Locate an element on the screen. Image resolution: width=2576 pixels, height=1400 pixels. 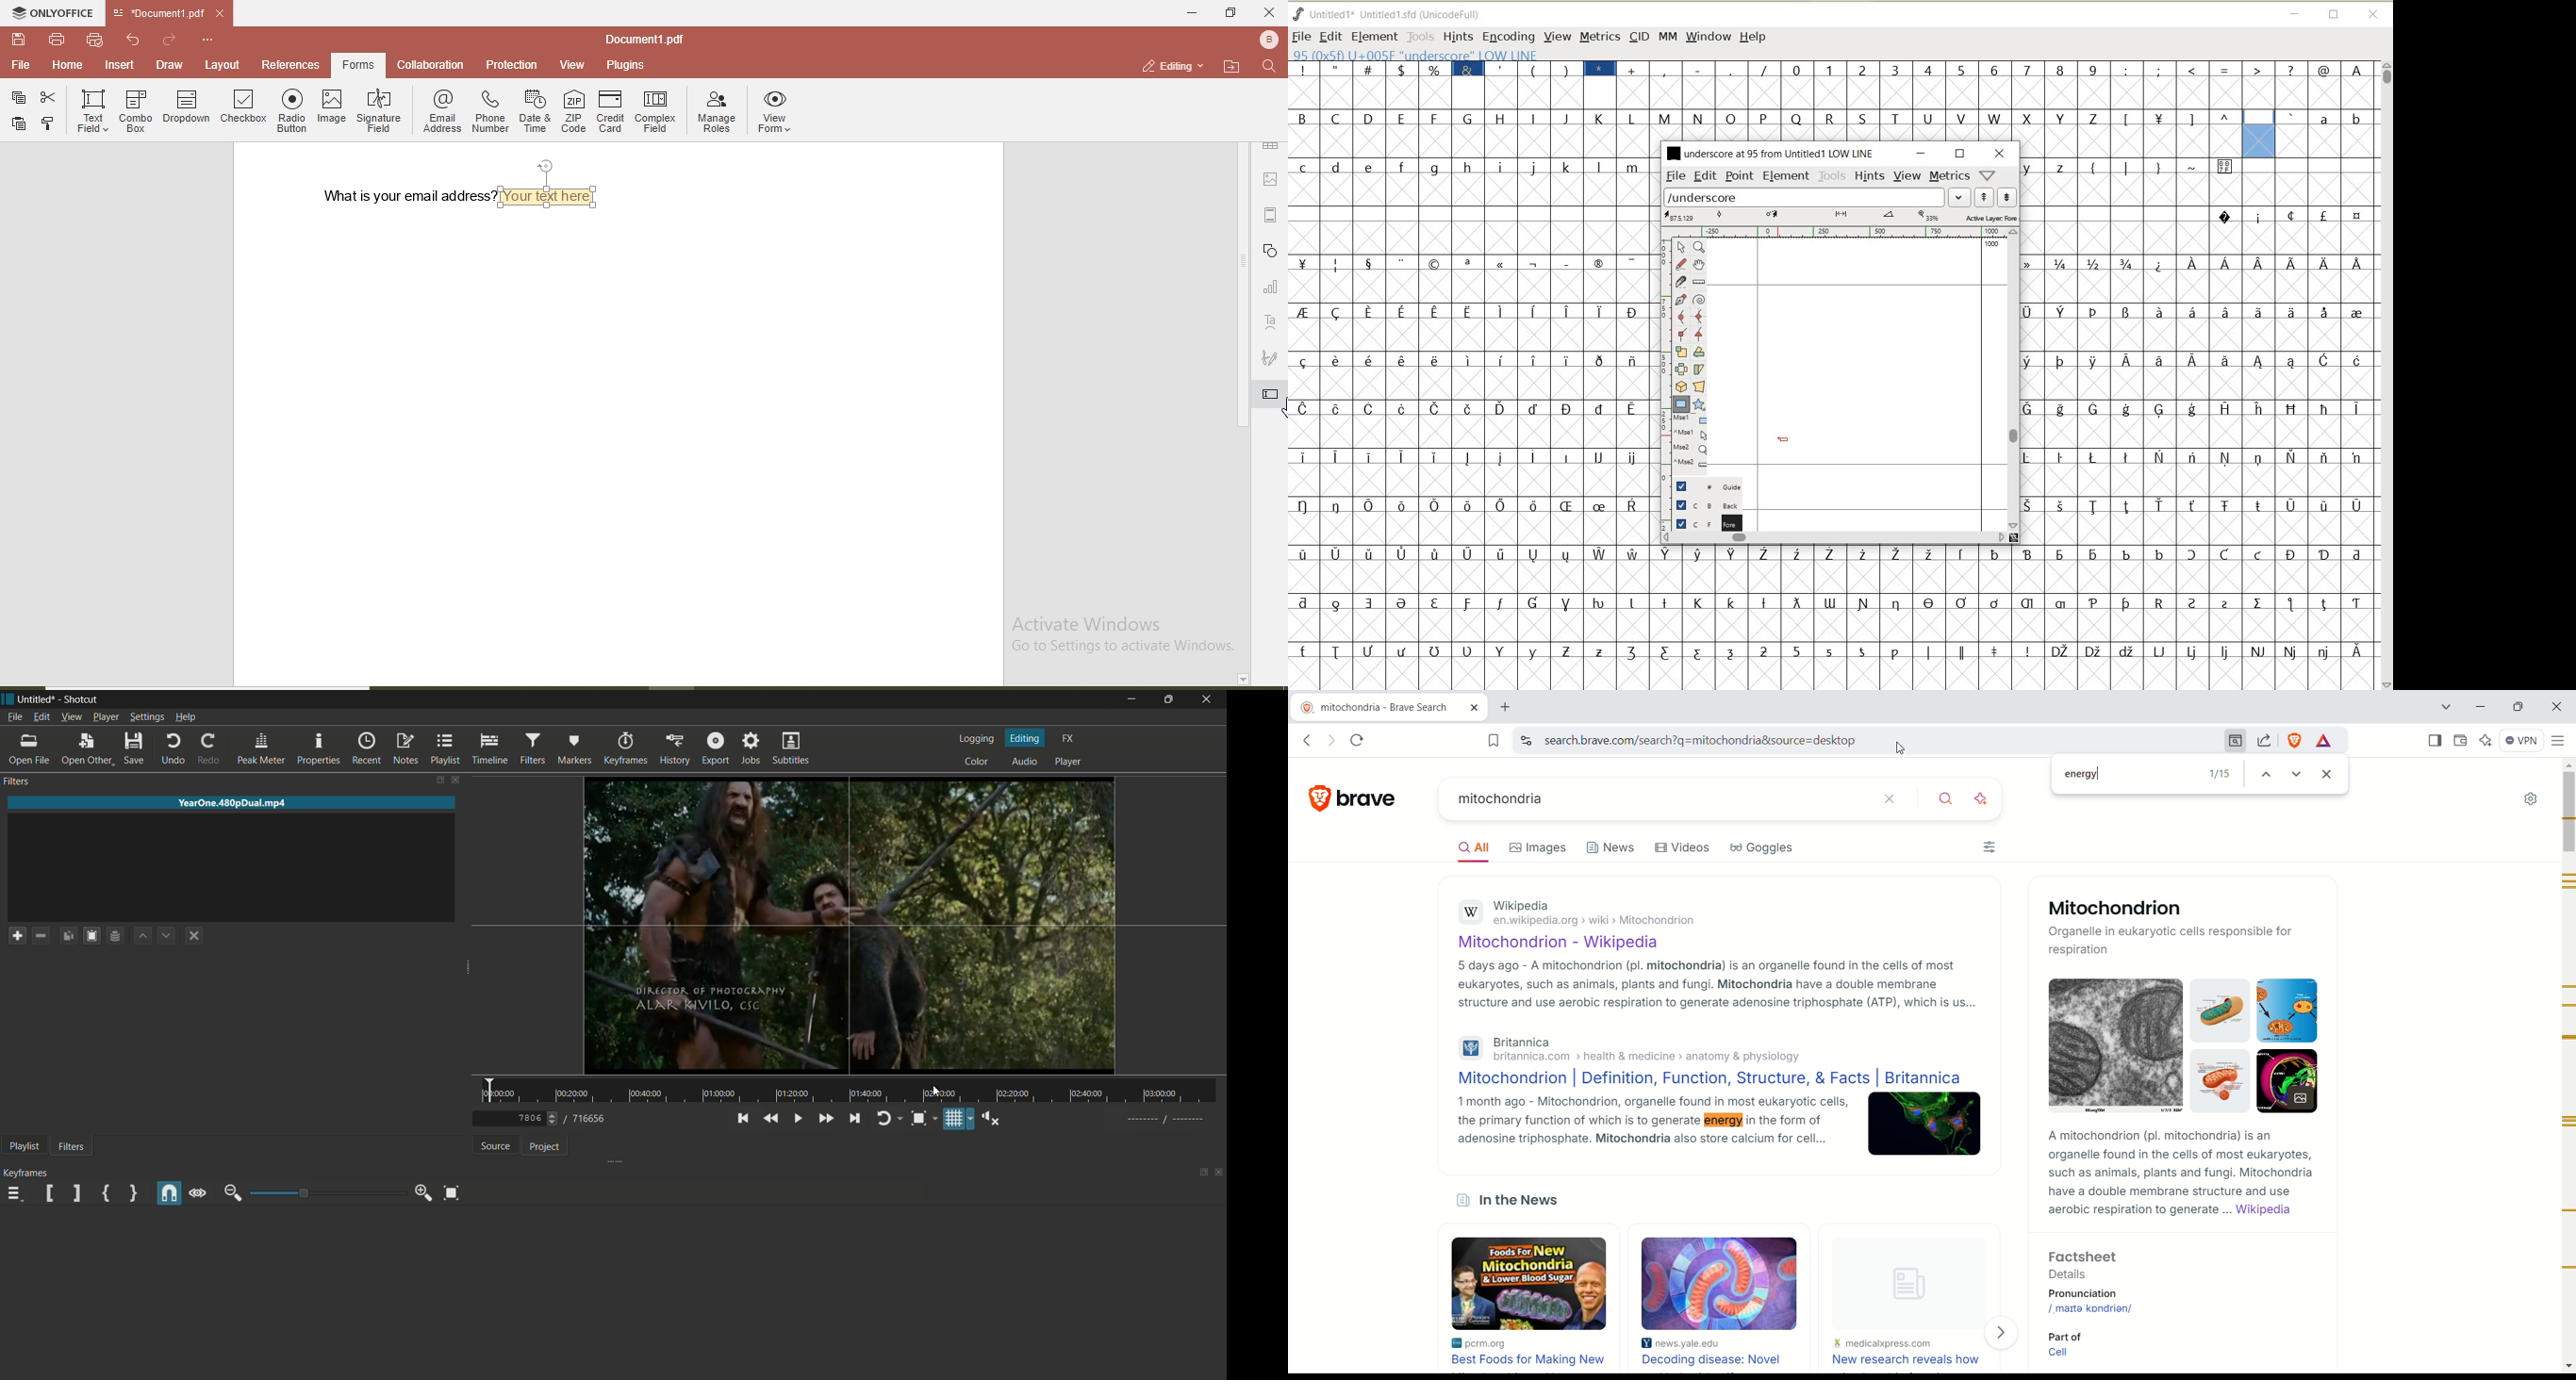
copy is located at coordinates (47, 123).